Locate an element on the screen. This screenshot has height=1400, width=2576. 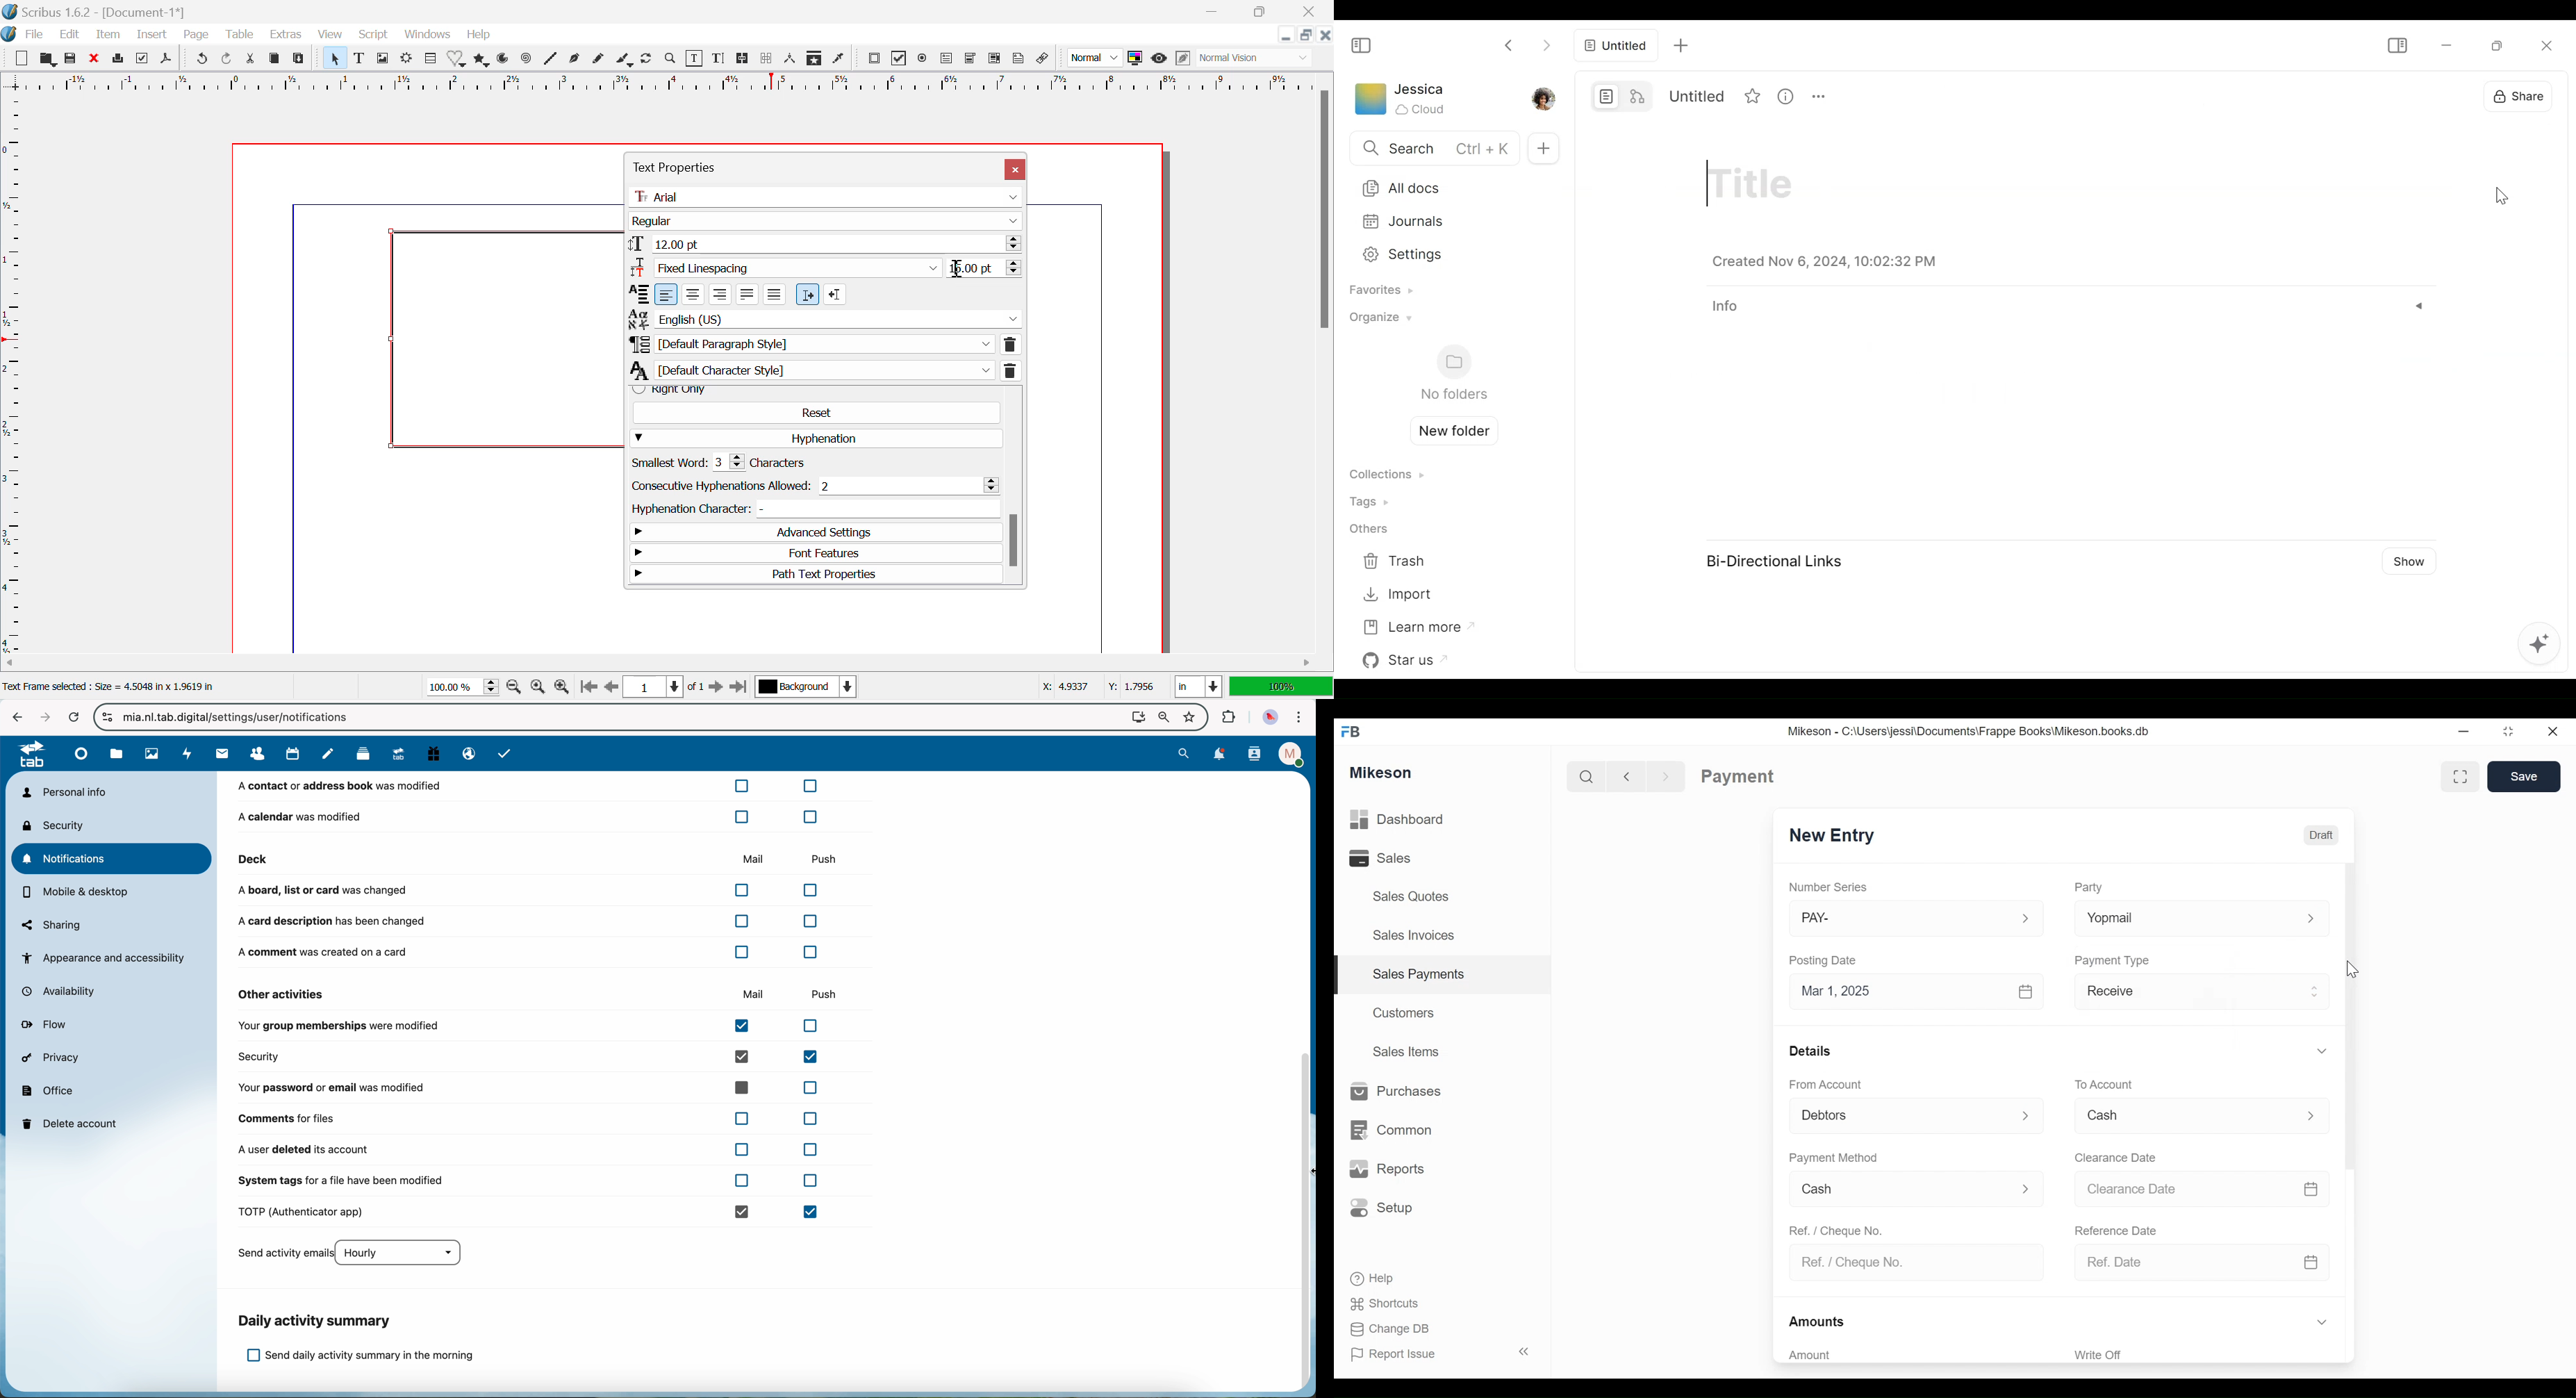
Print is located at coordinates (118, 60).